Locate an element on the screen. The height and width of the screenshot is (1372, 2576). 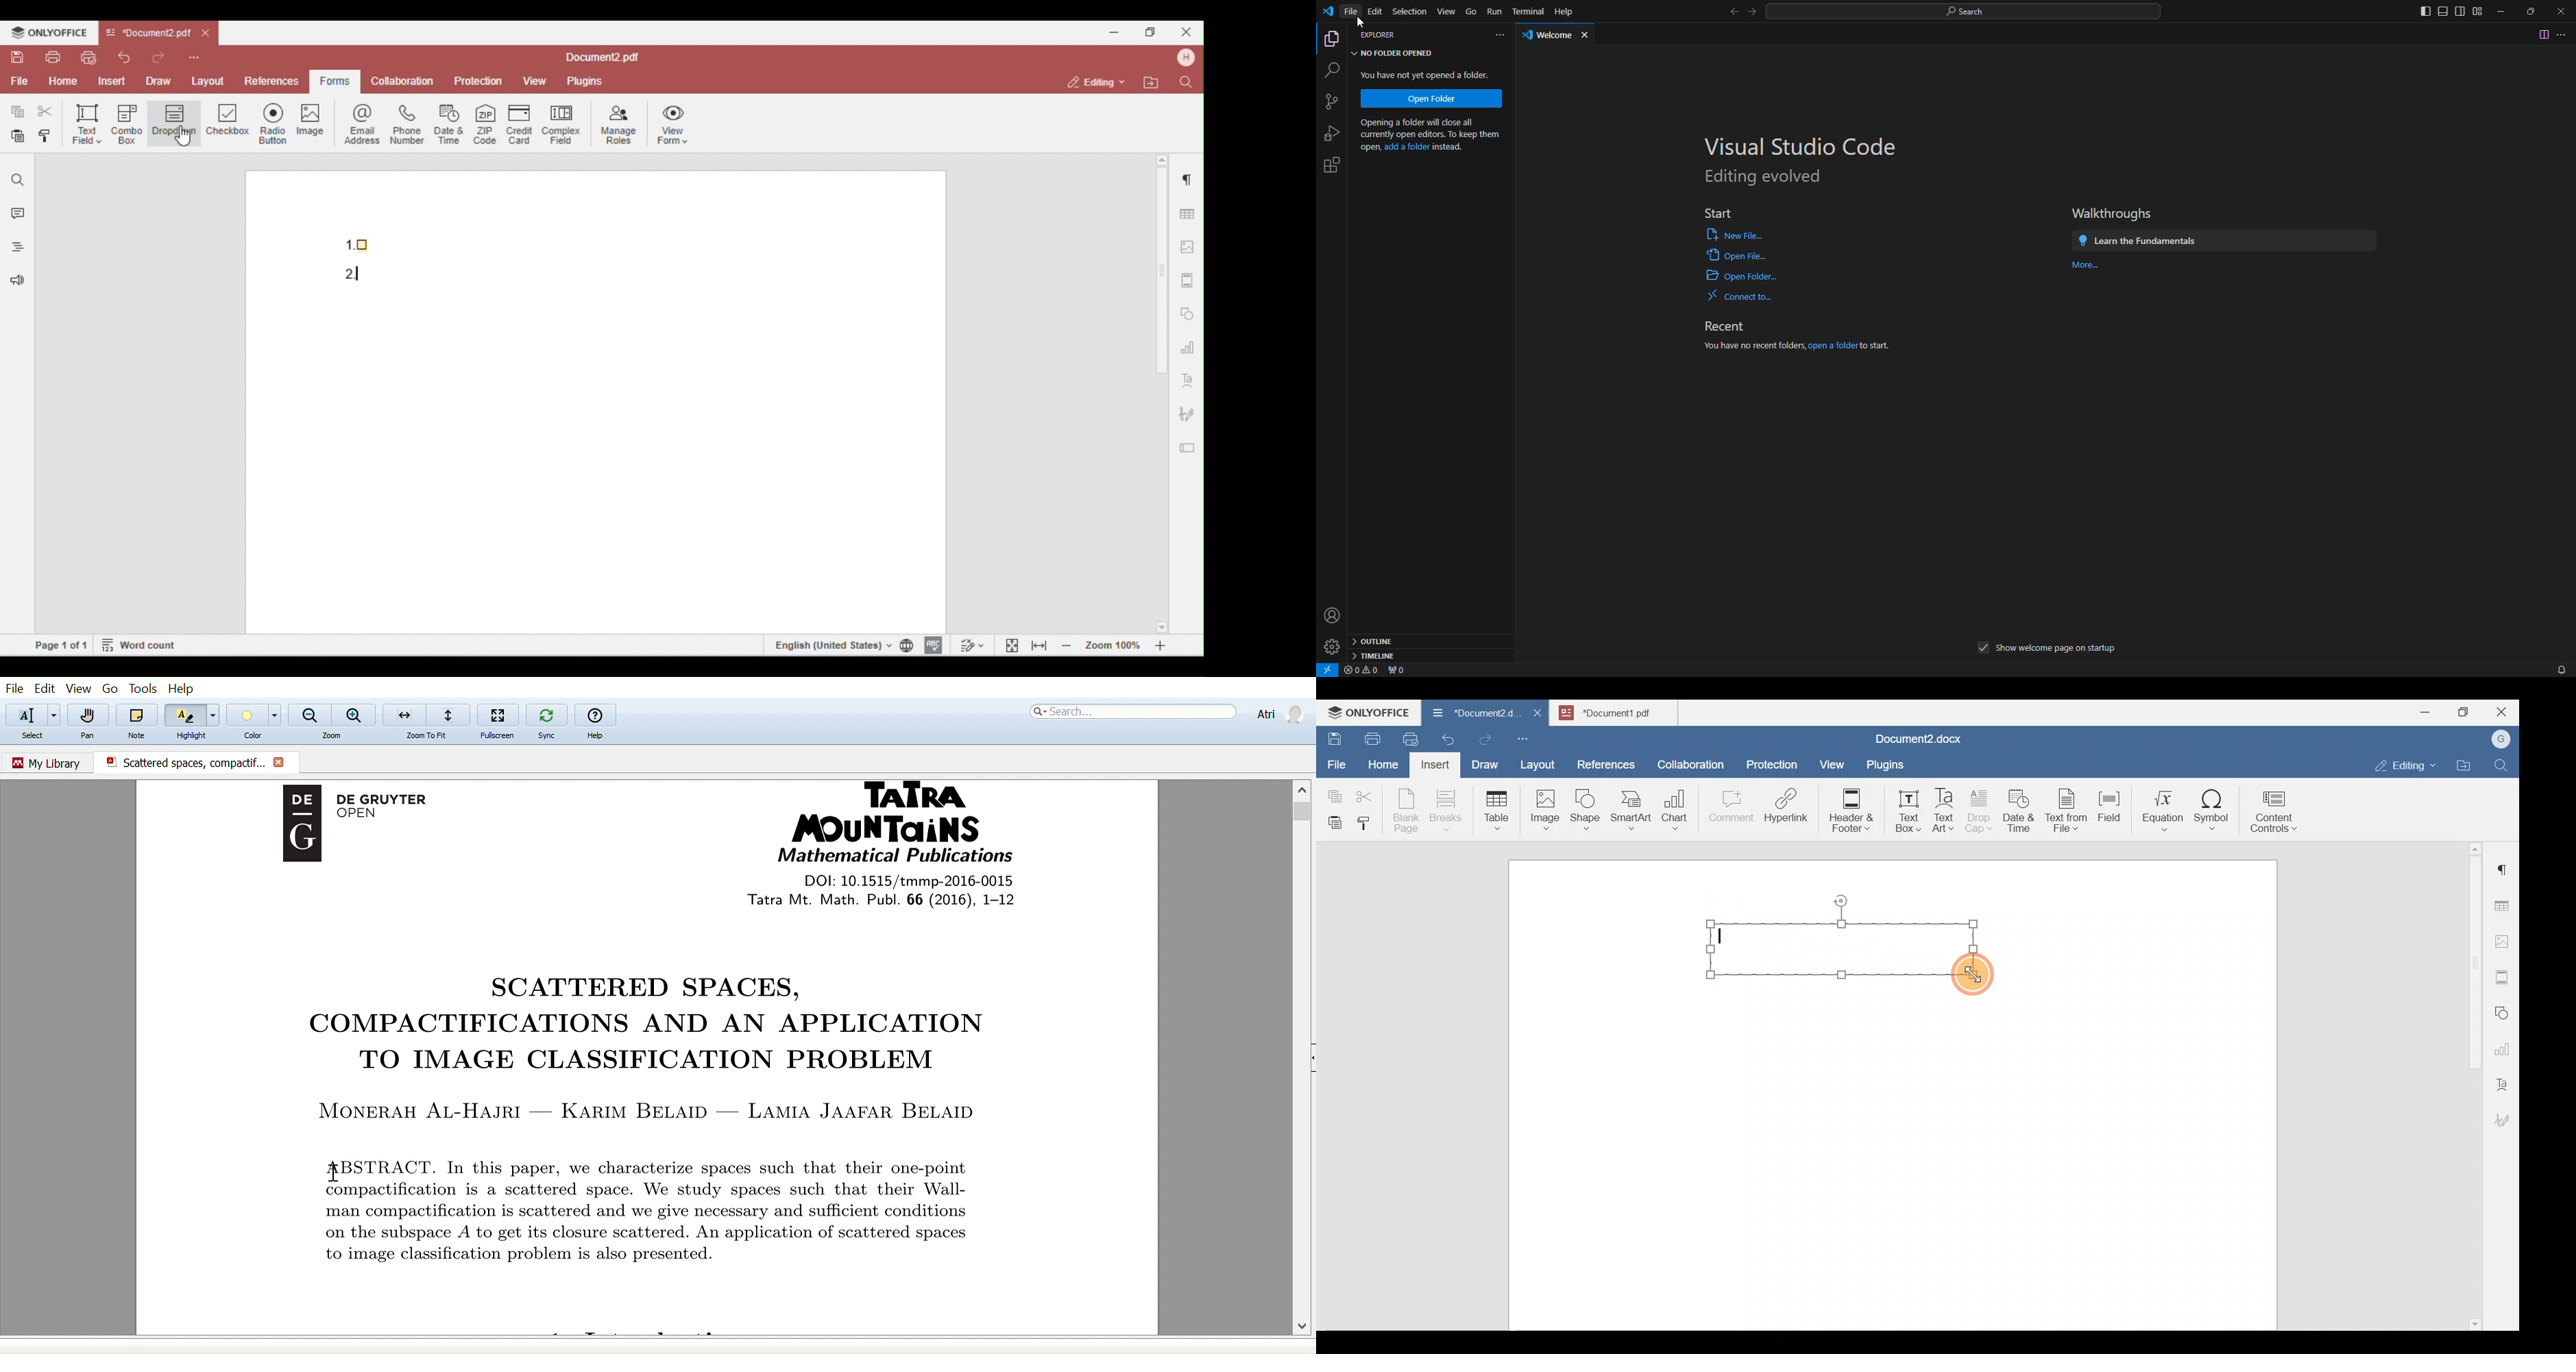
Edit is located at coordinates (44, 688).